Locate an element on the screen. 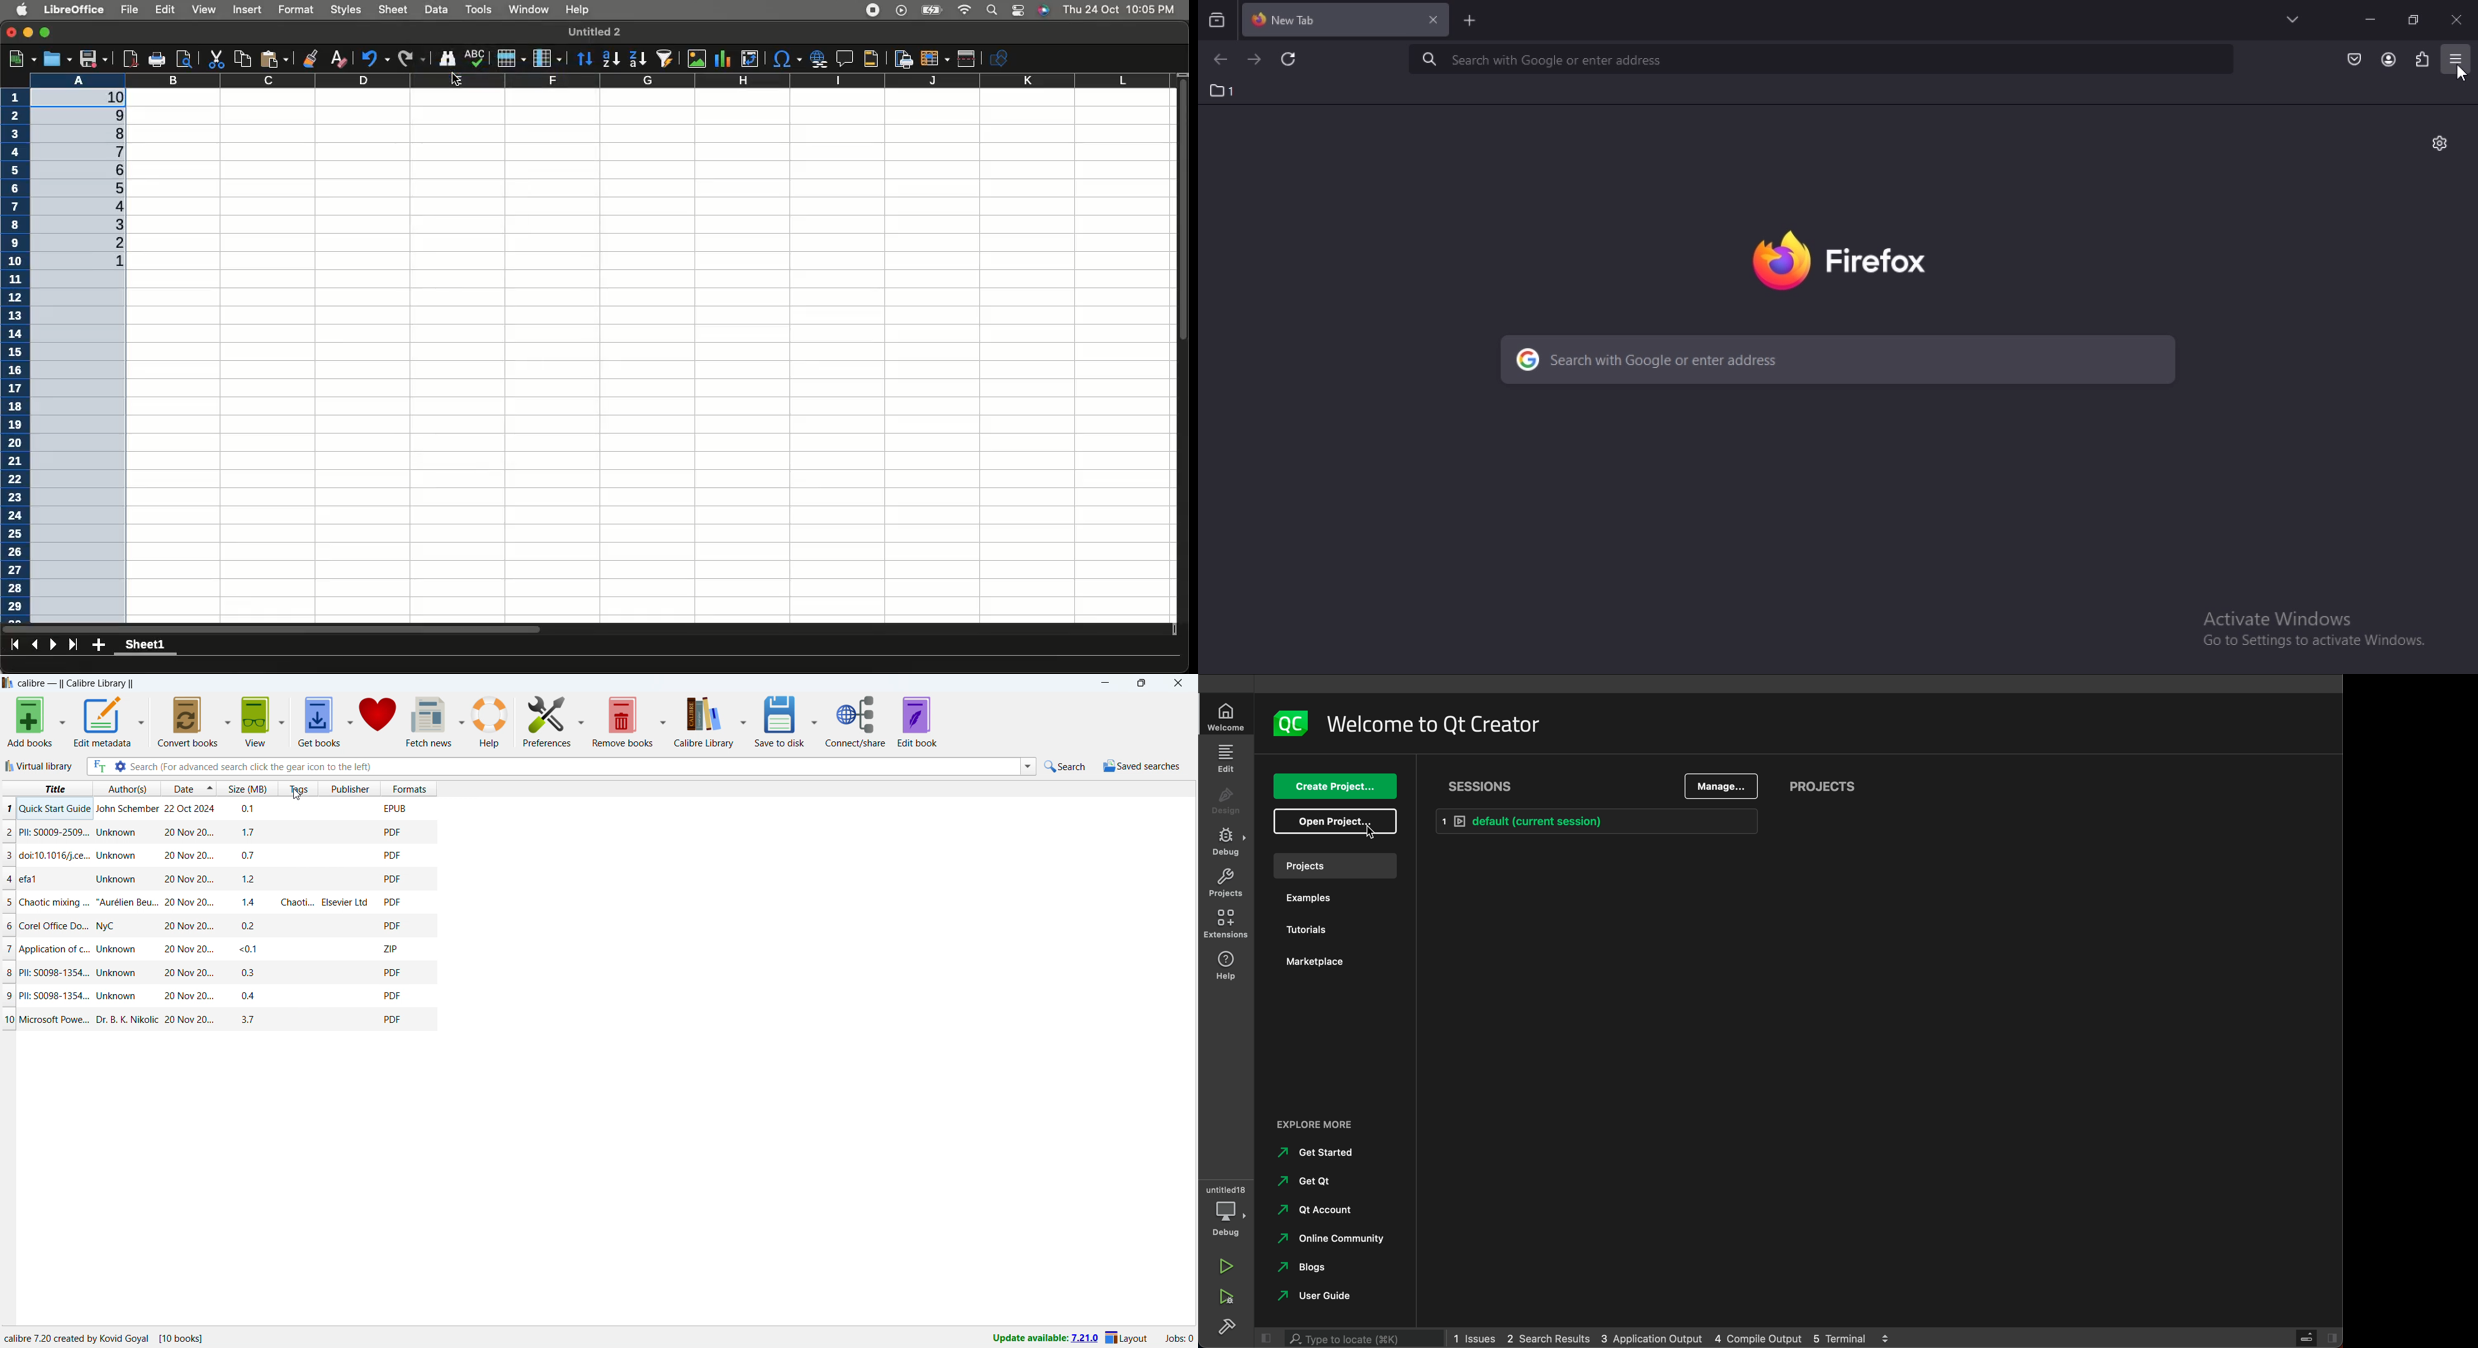 The image size is (2492, 1372). quick search is located at coordinates (1066, 766).